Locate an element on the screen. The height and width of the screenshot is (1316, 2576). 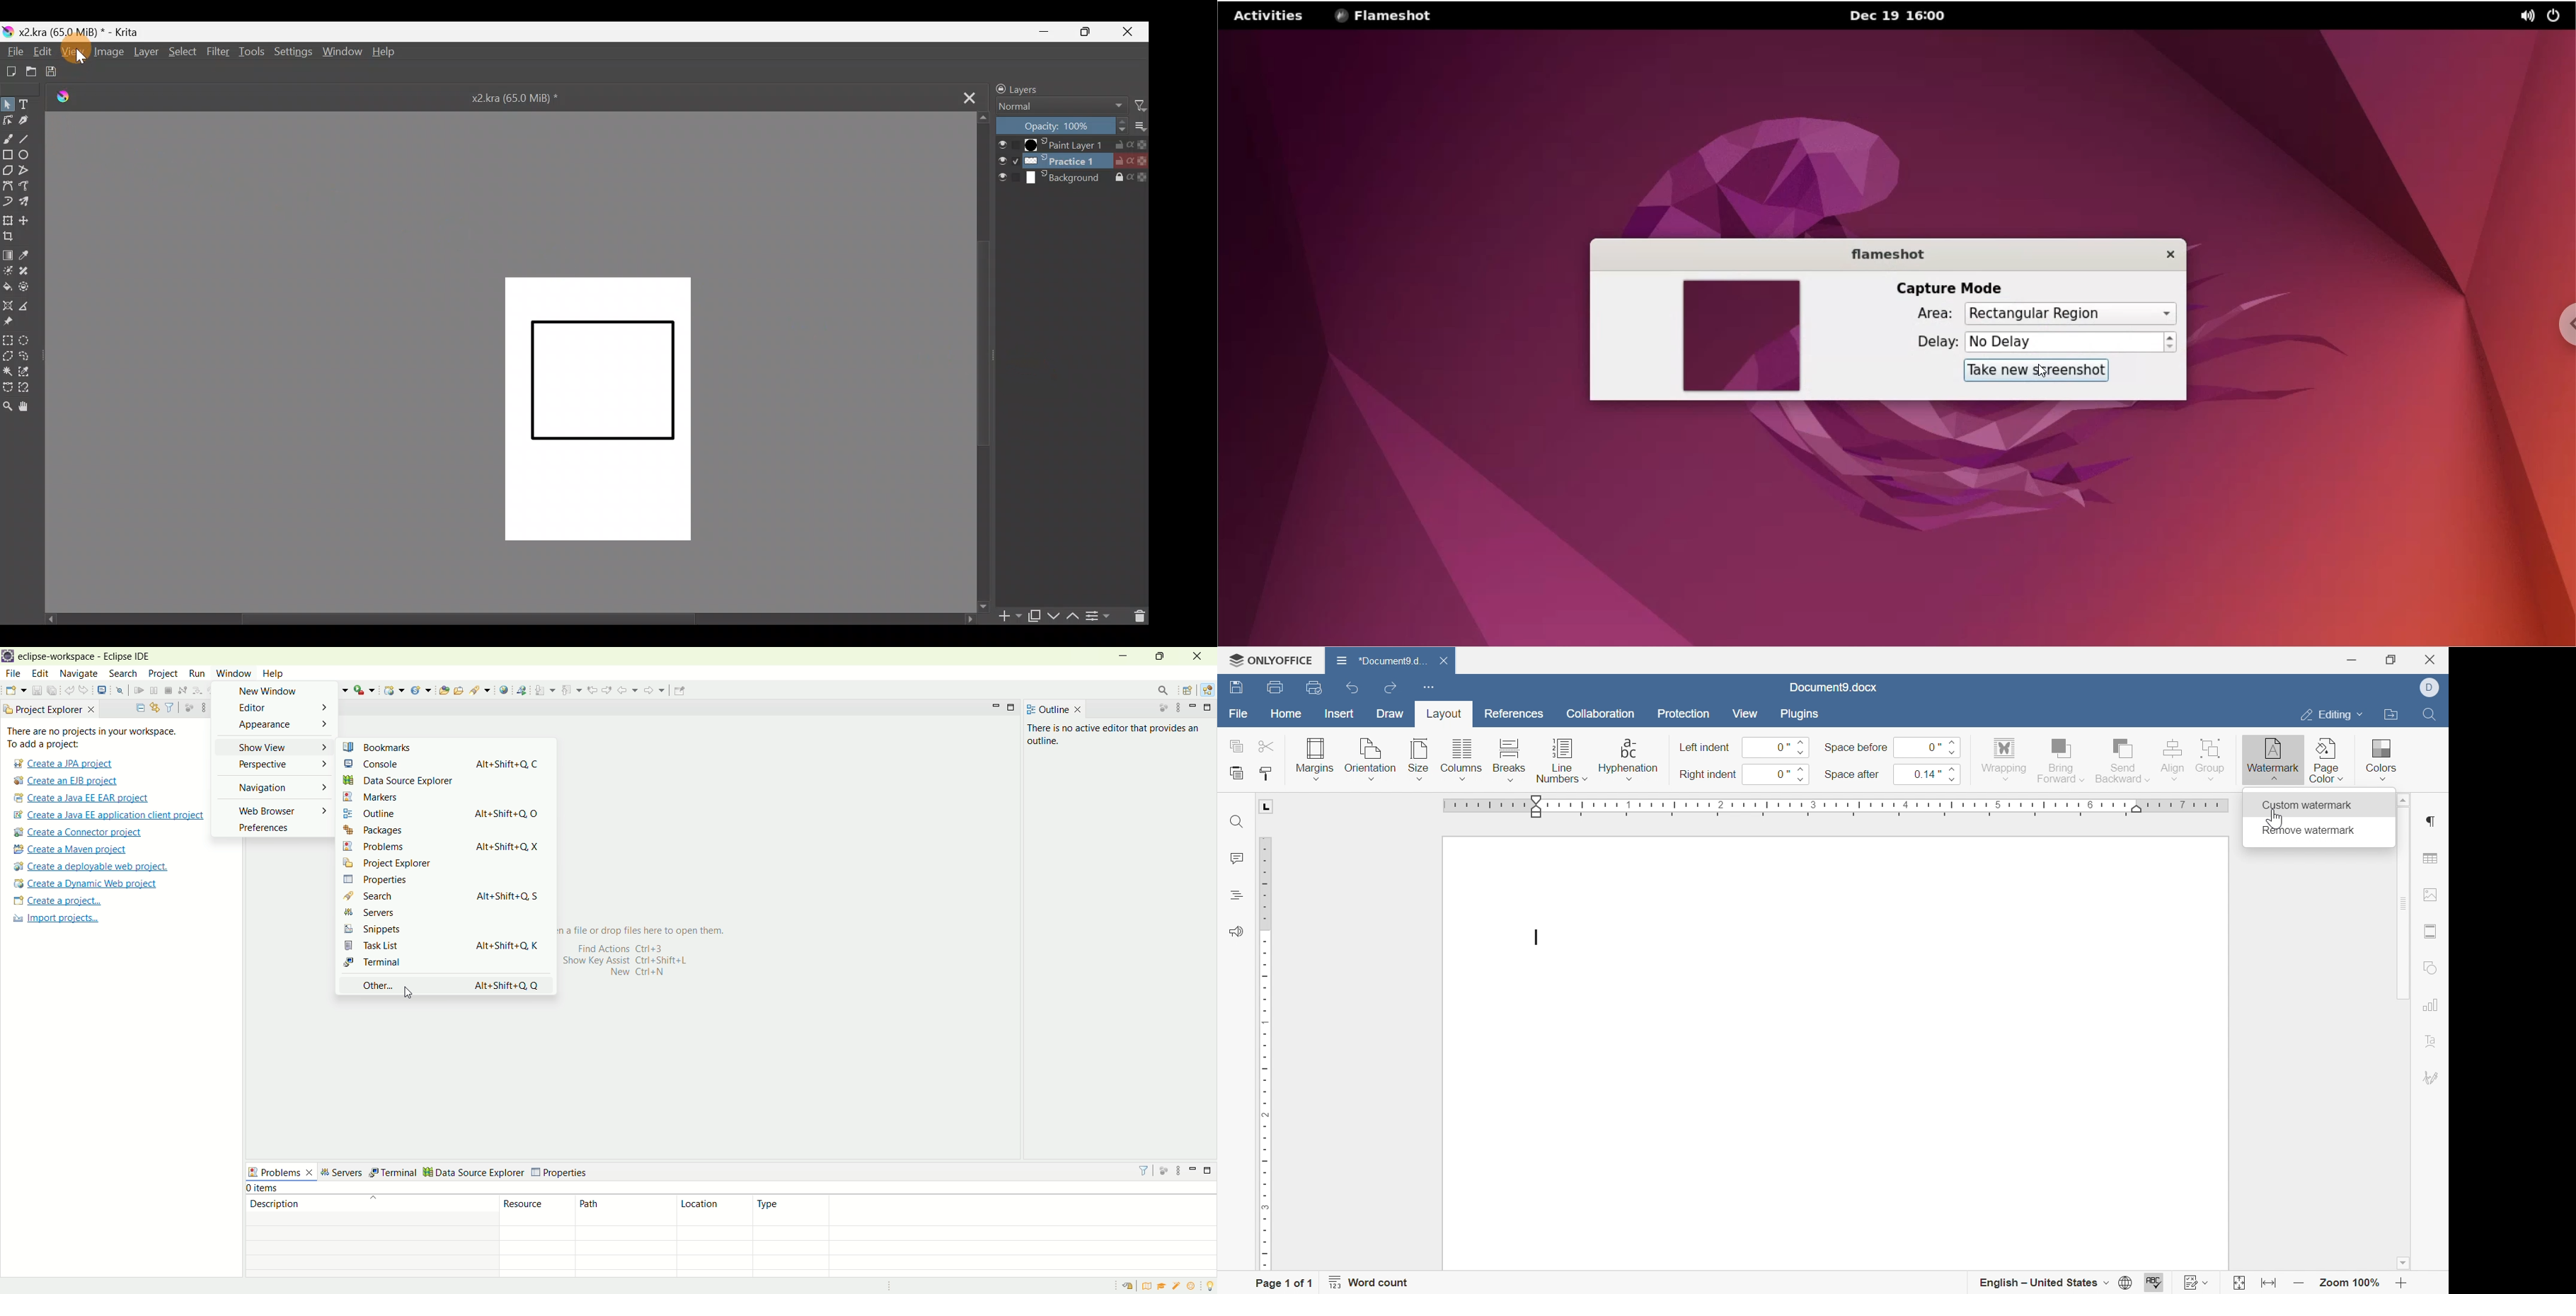
quick print is located at coordinates (1320, 689).